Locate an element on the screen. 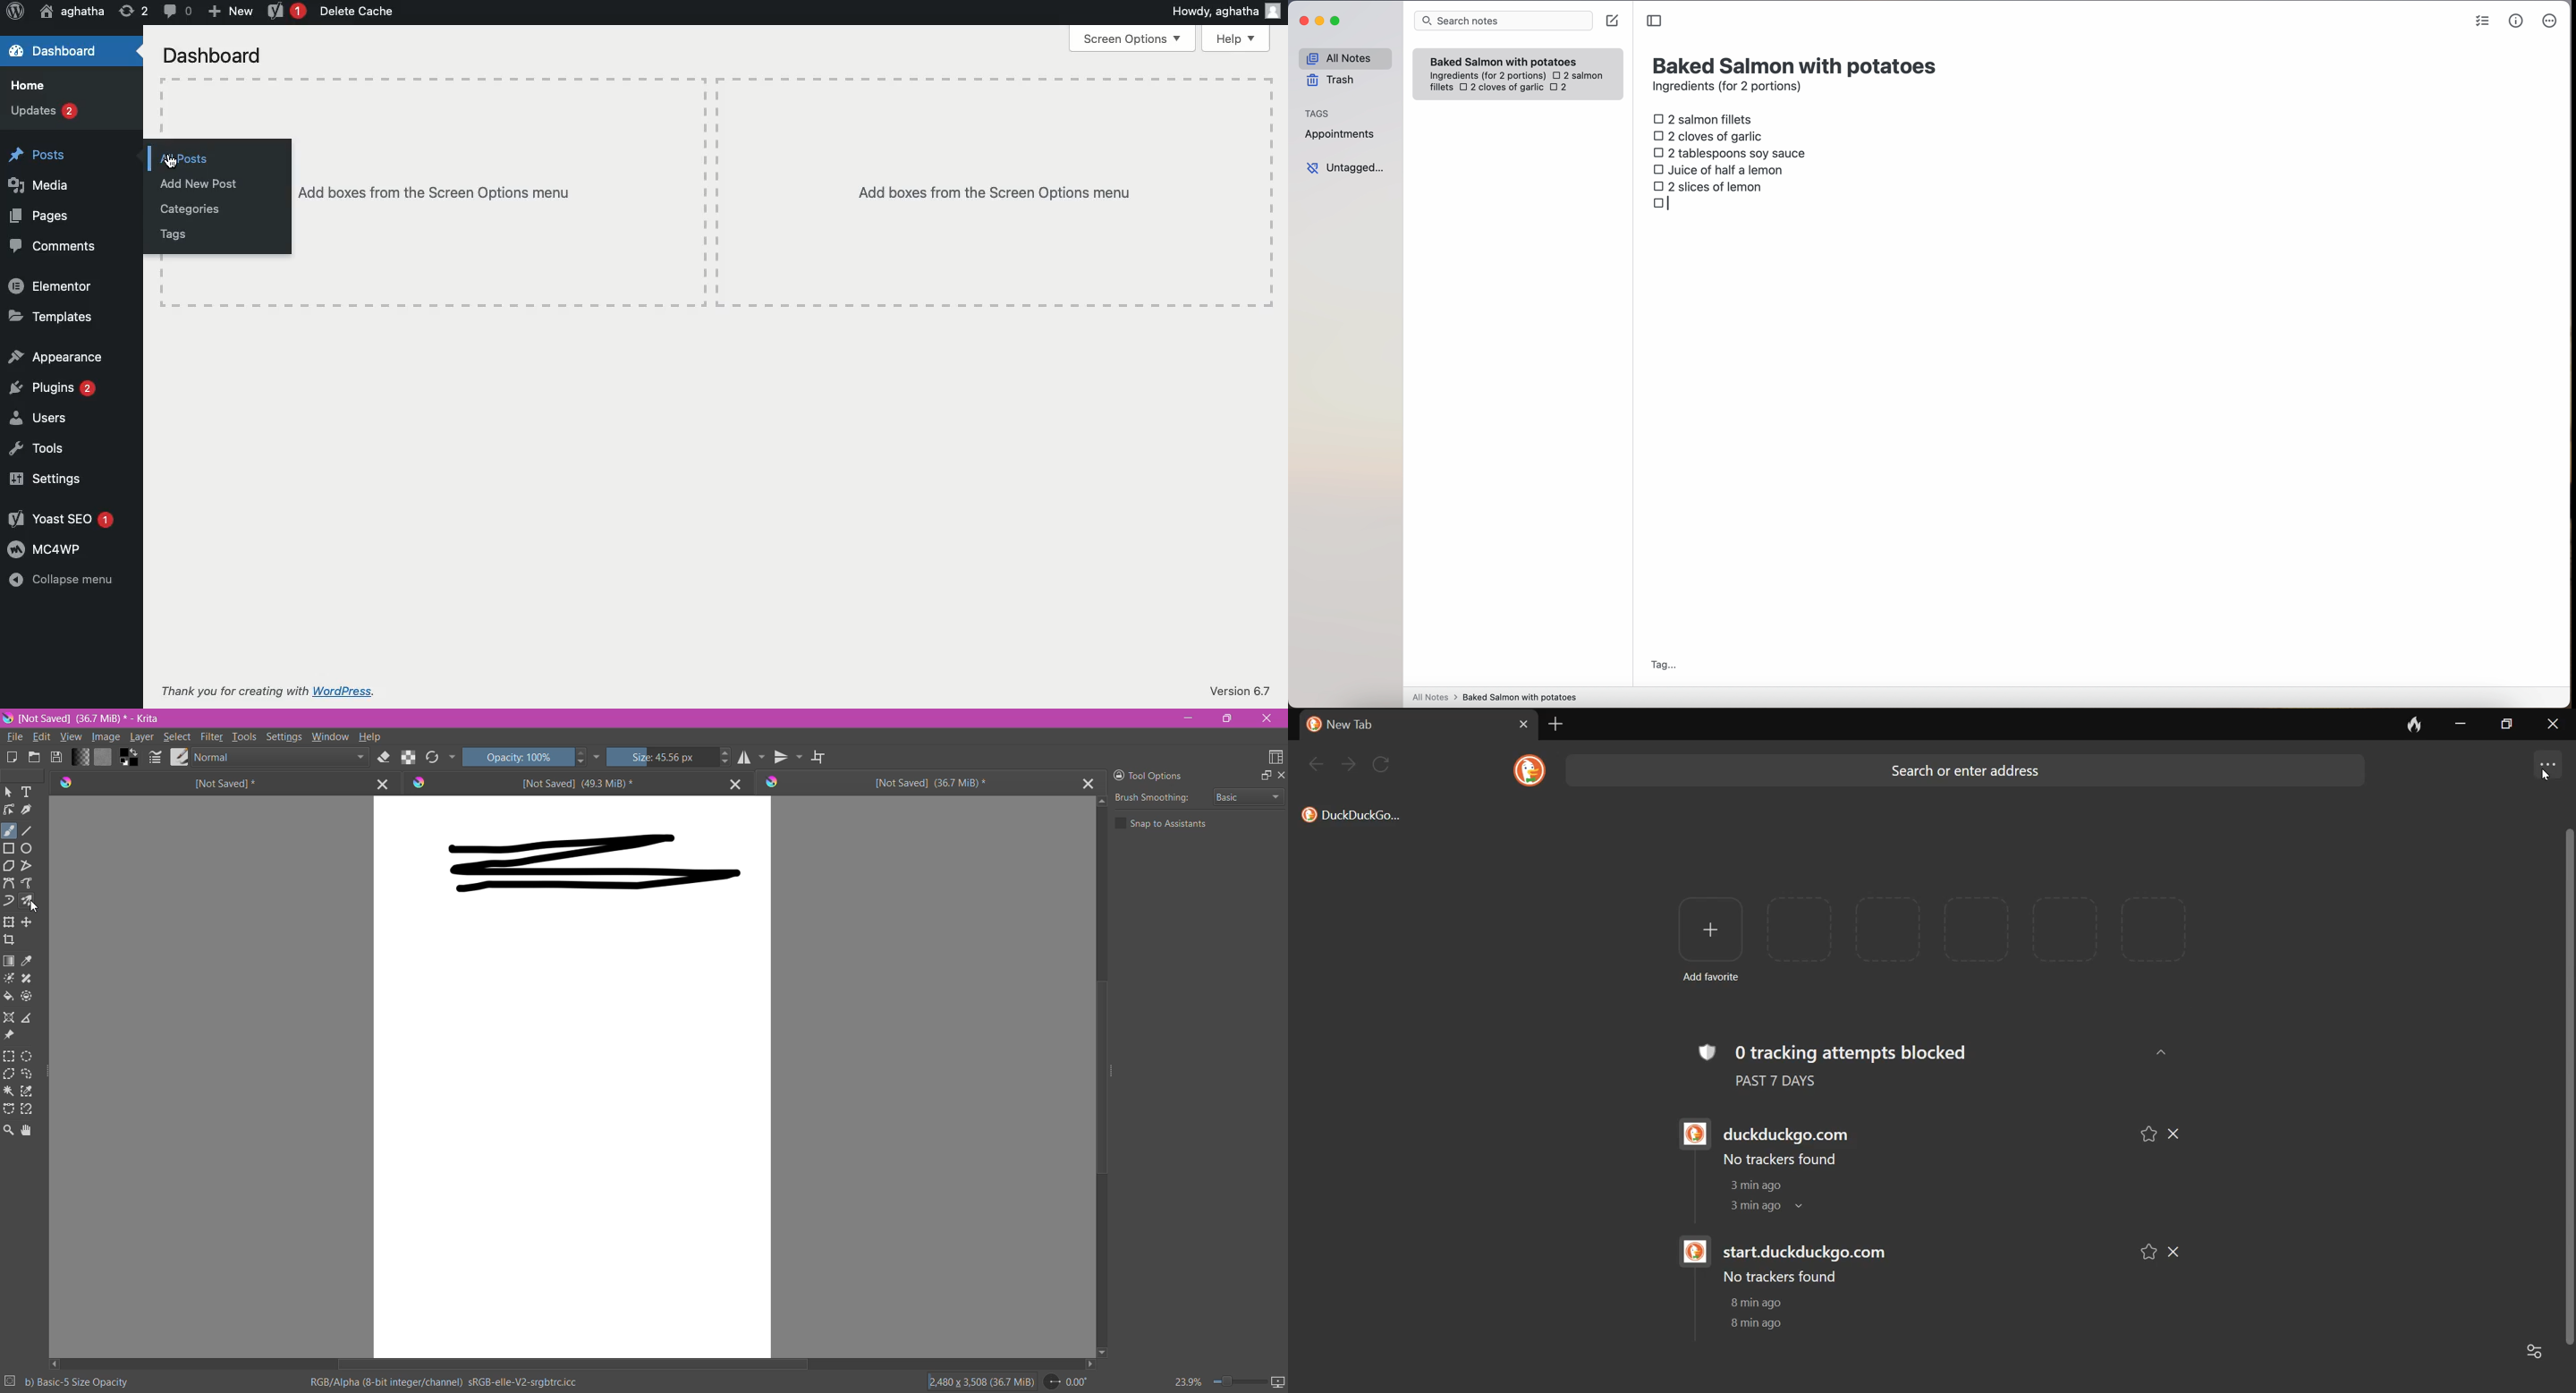 This screenshot has height=1400, width=2576. back is located at coordinates (1320, 768).